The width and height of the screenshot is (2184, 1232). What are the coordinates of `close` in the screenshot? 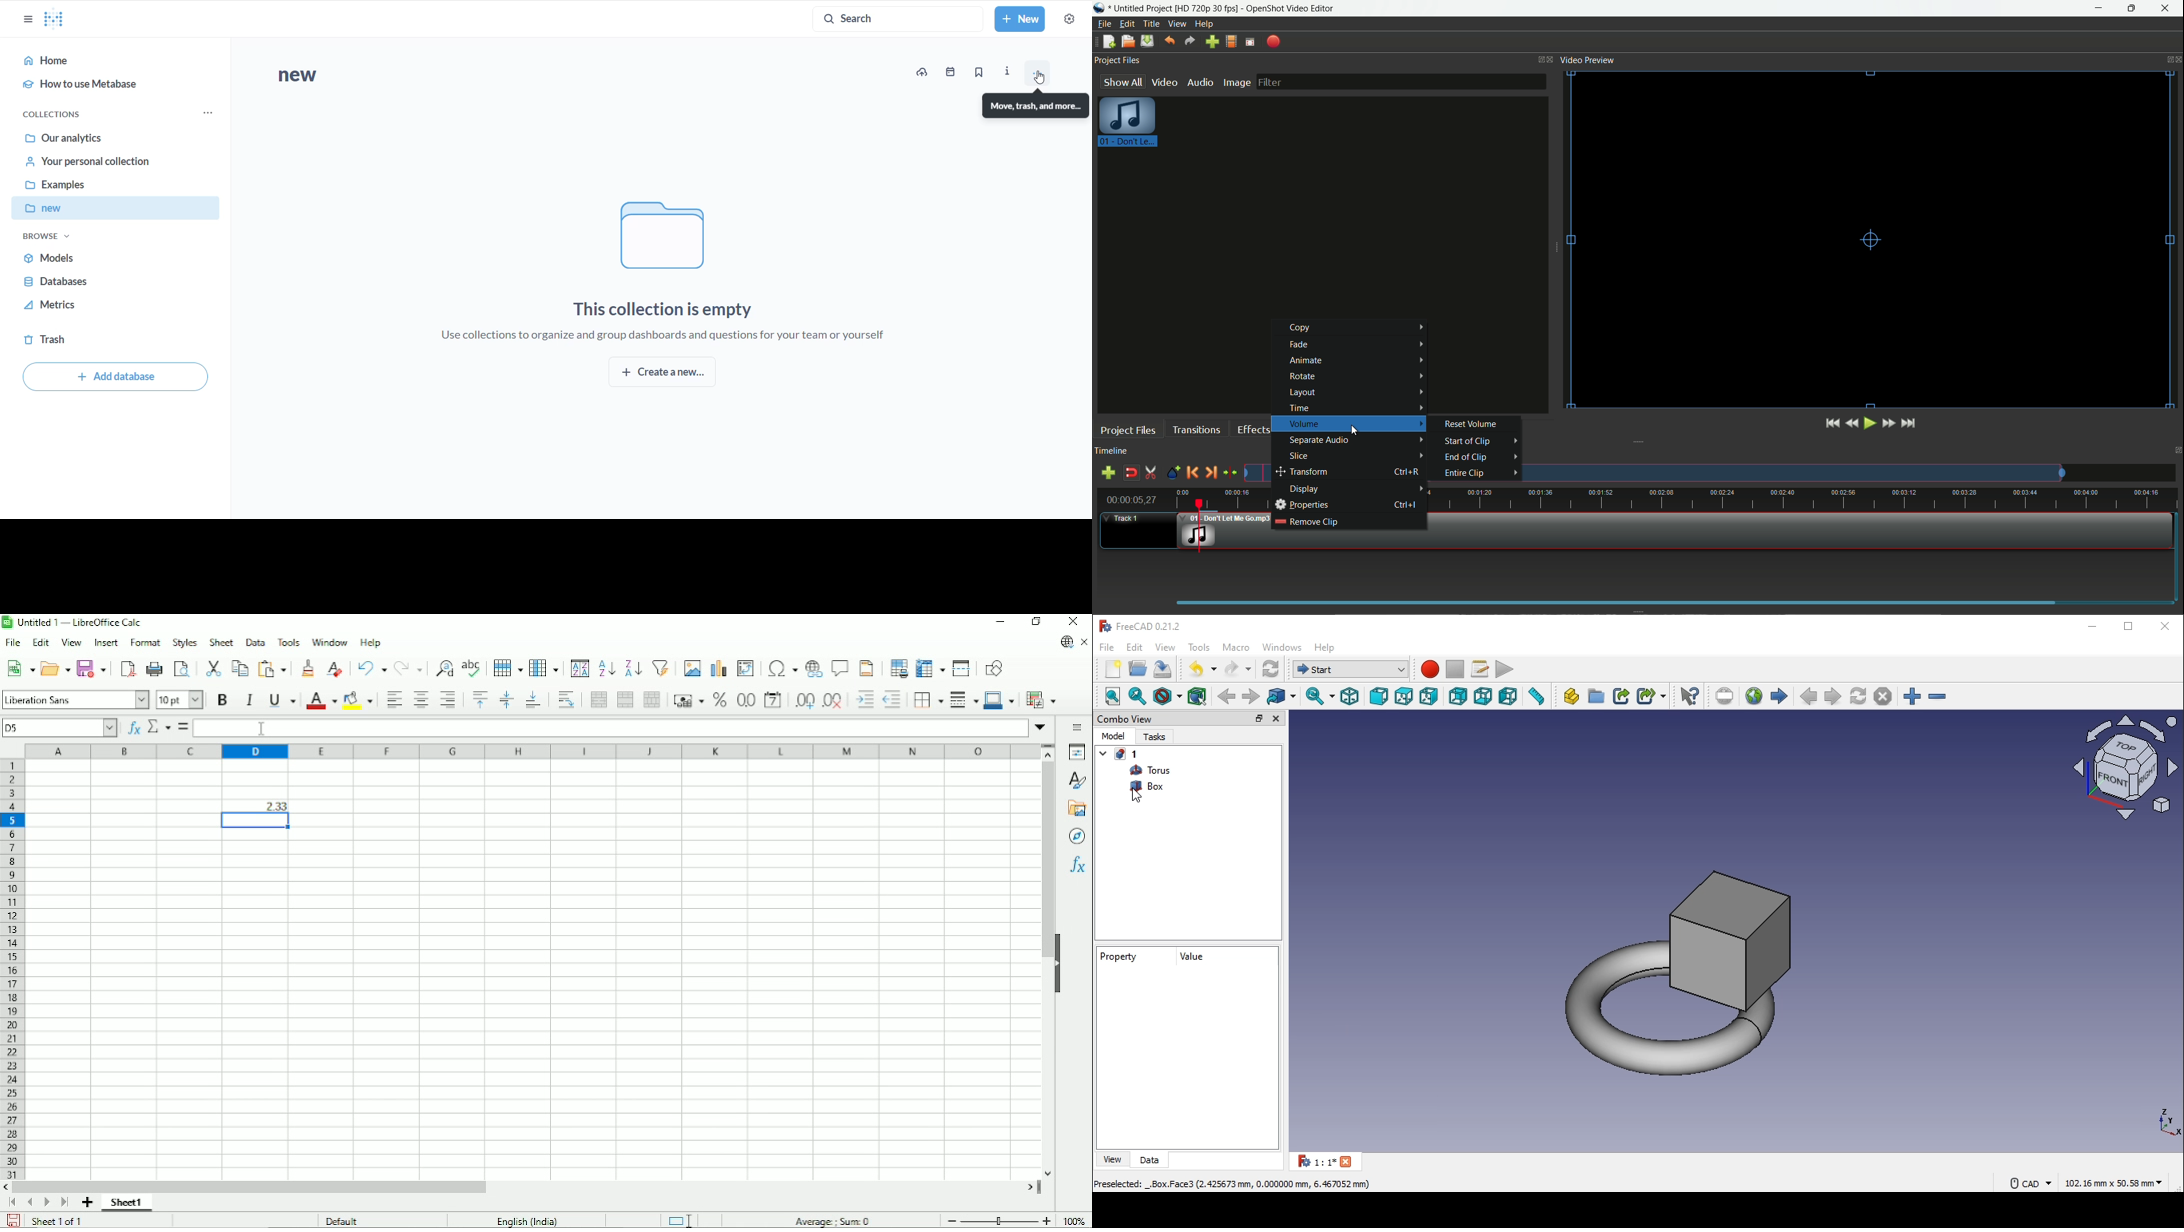 It's located at (1276, 719).